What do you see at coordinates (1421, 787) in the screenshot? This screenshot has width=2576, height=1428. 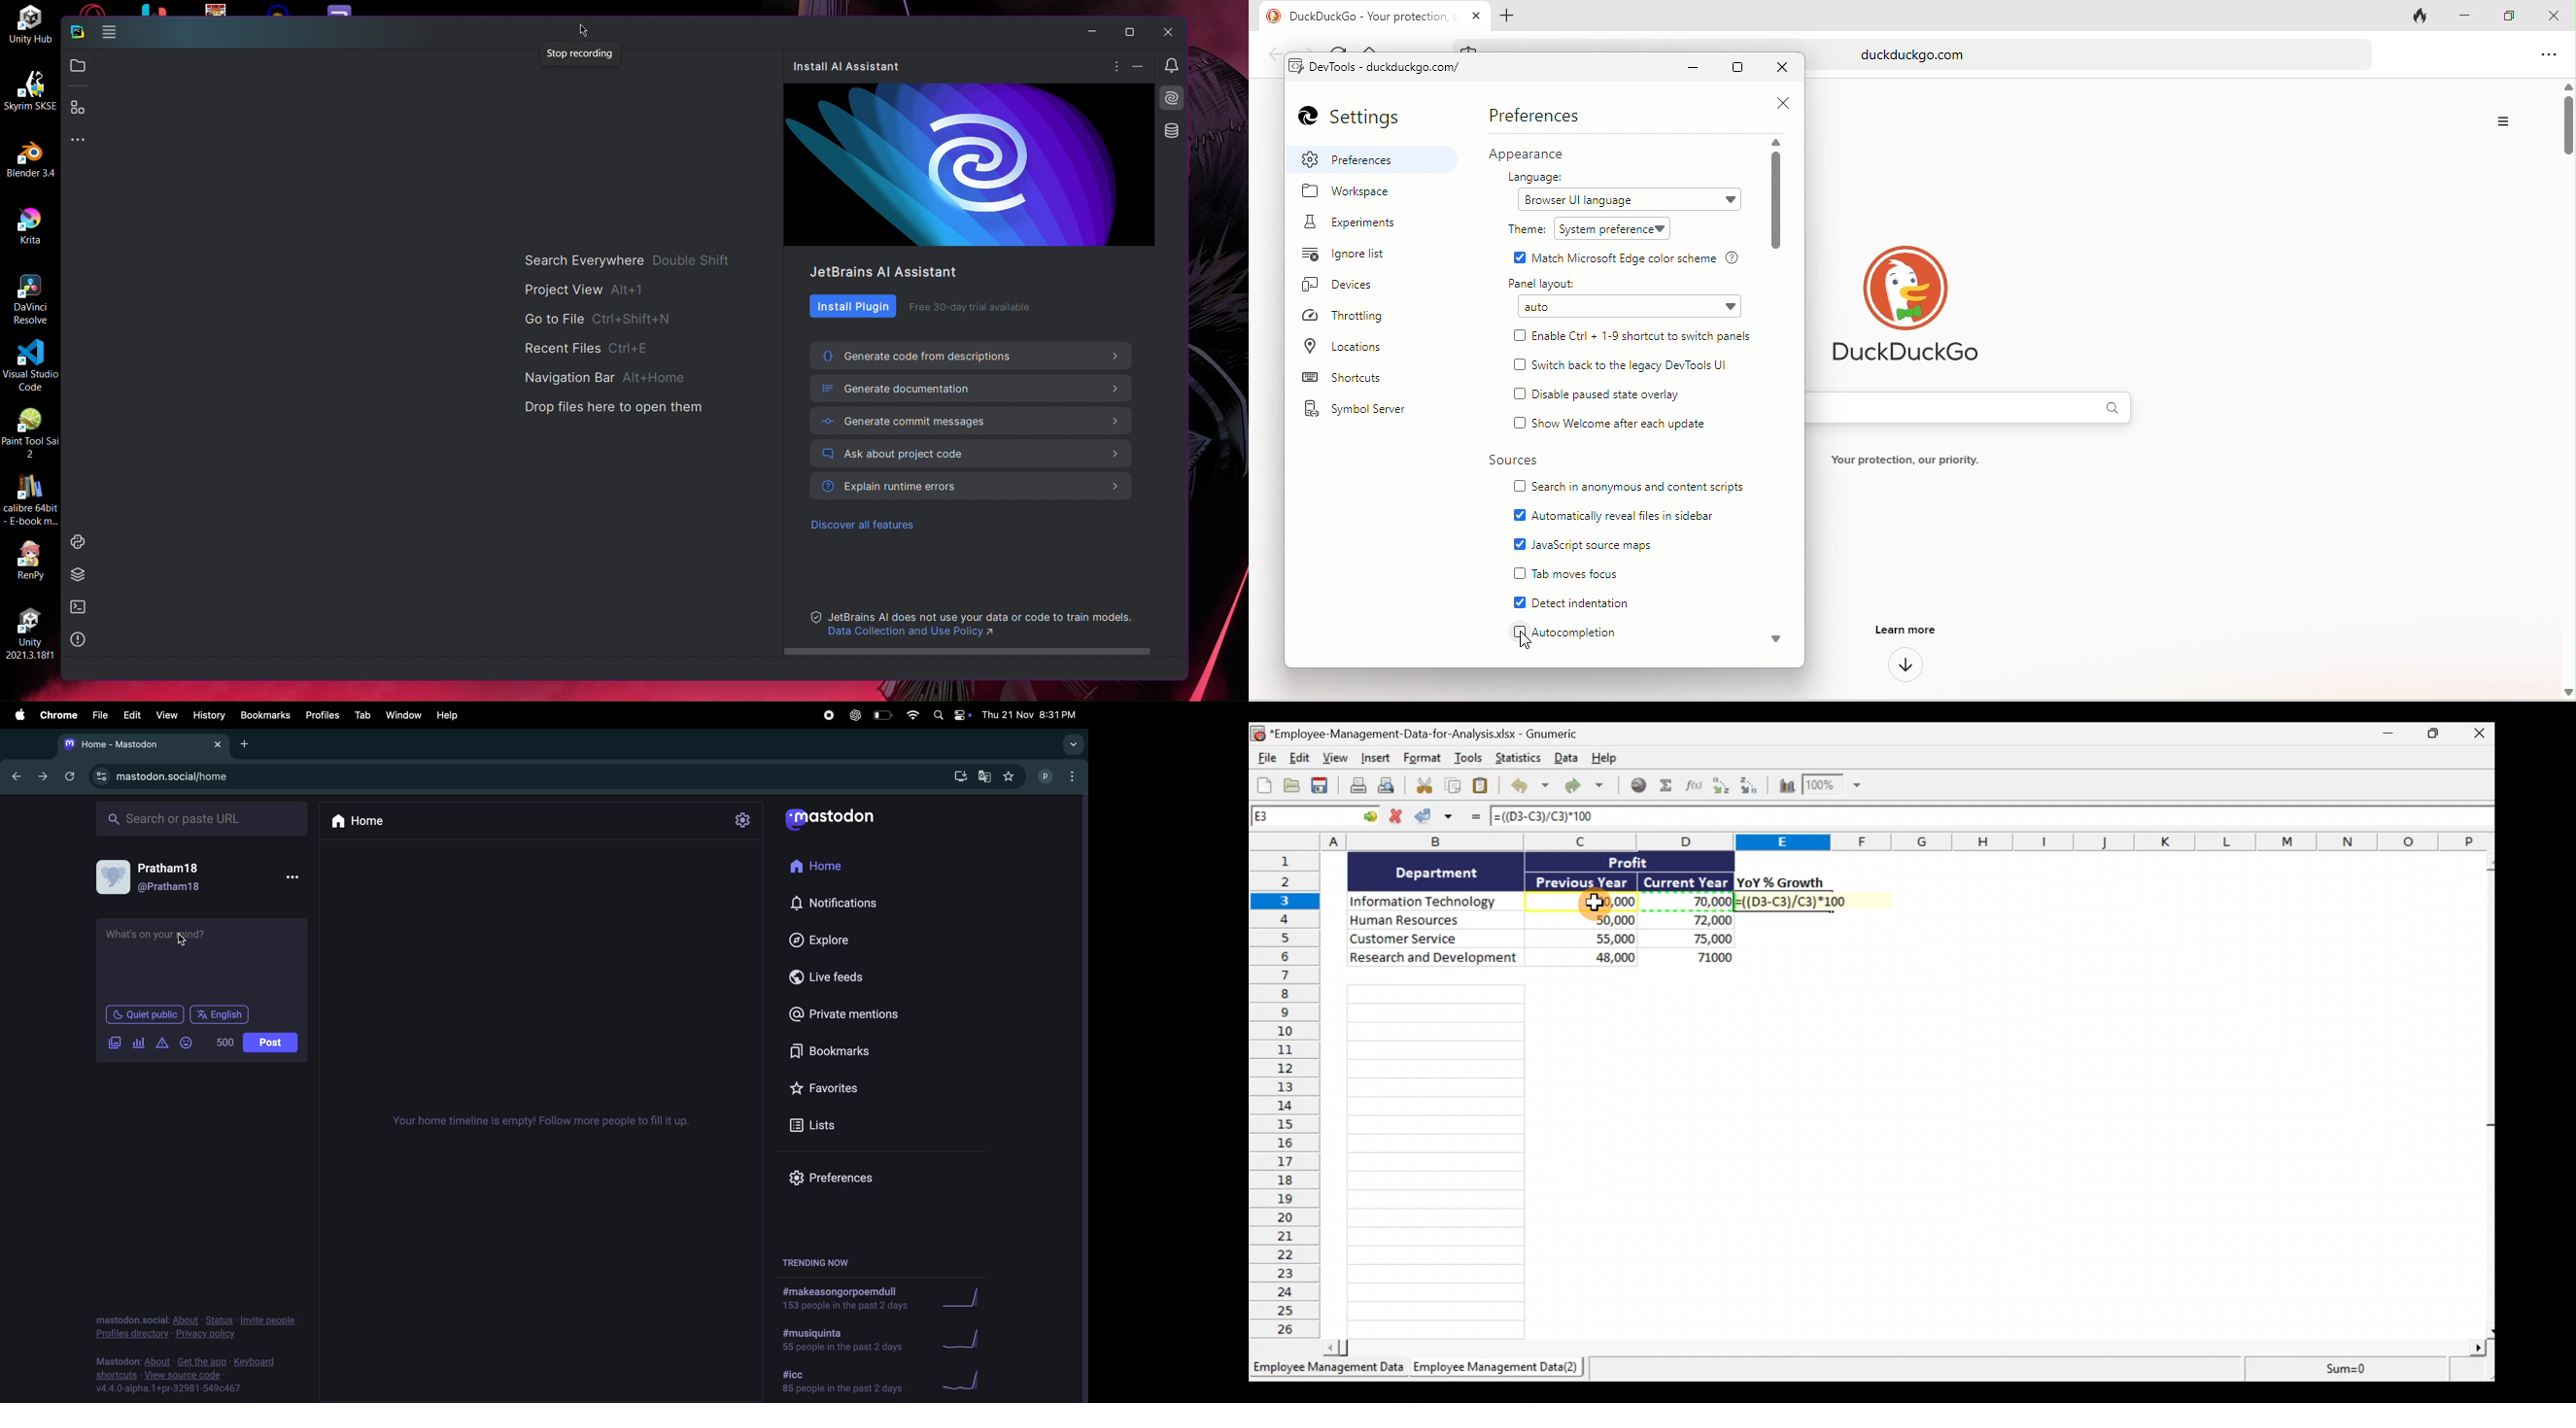 I see `Cut selection` at bounding box center [1421, 787].